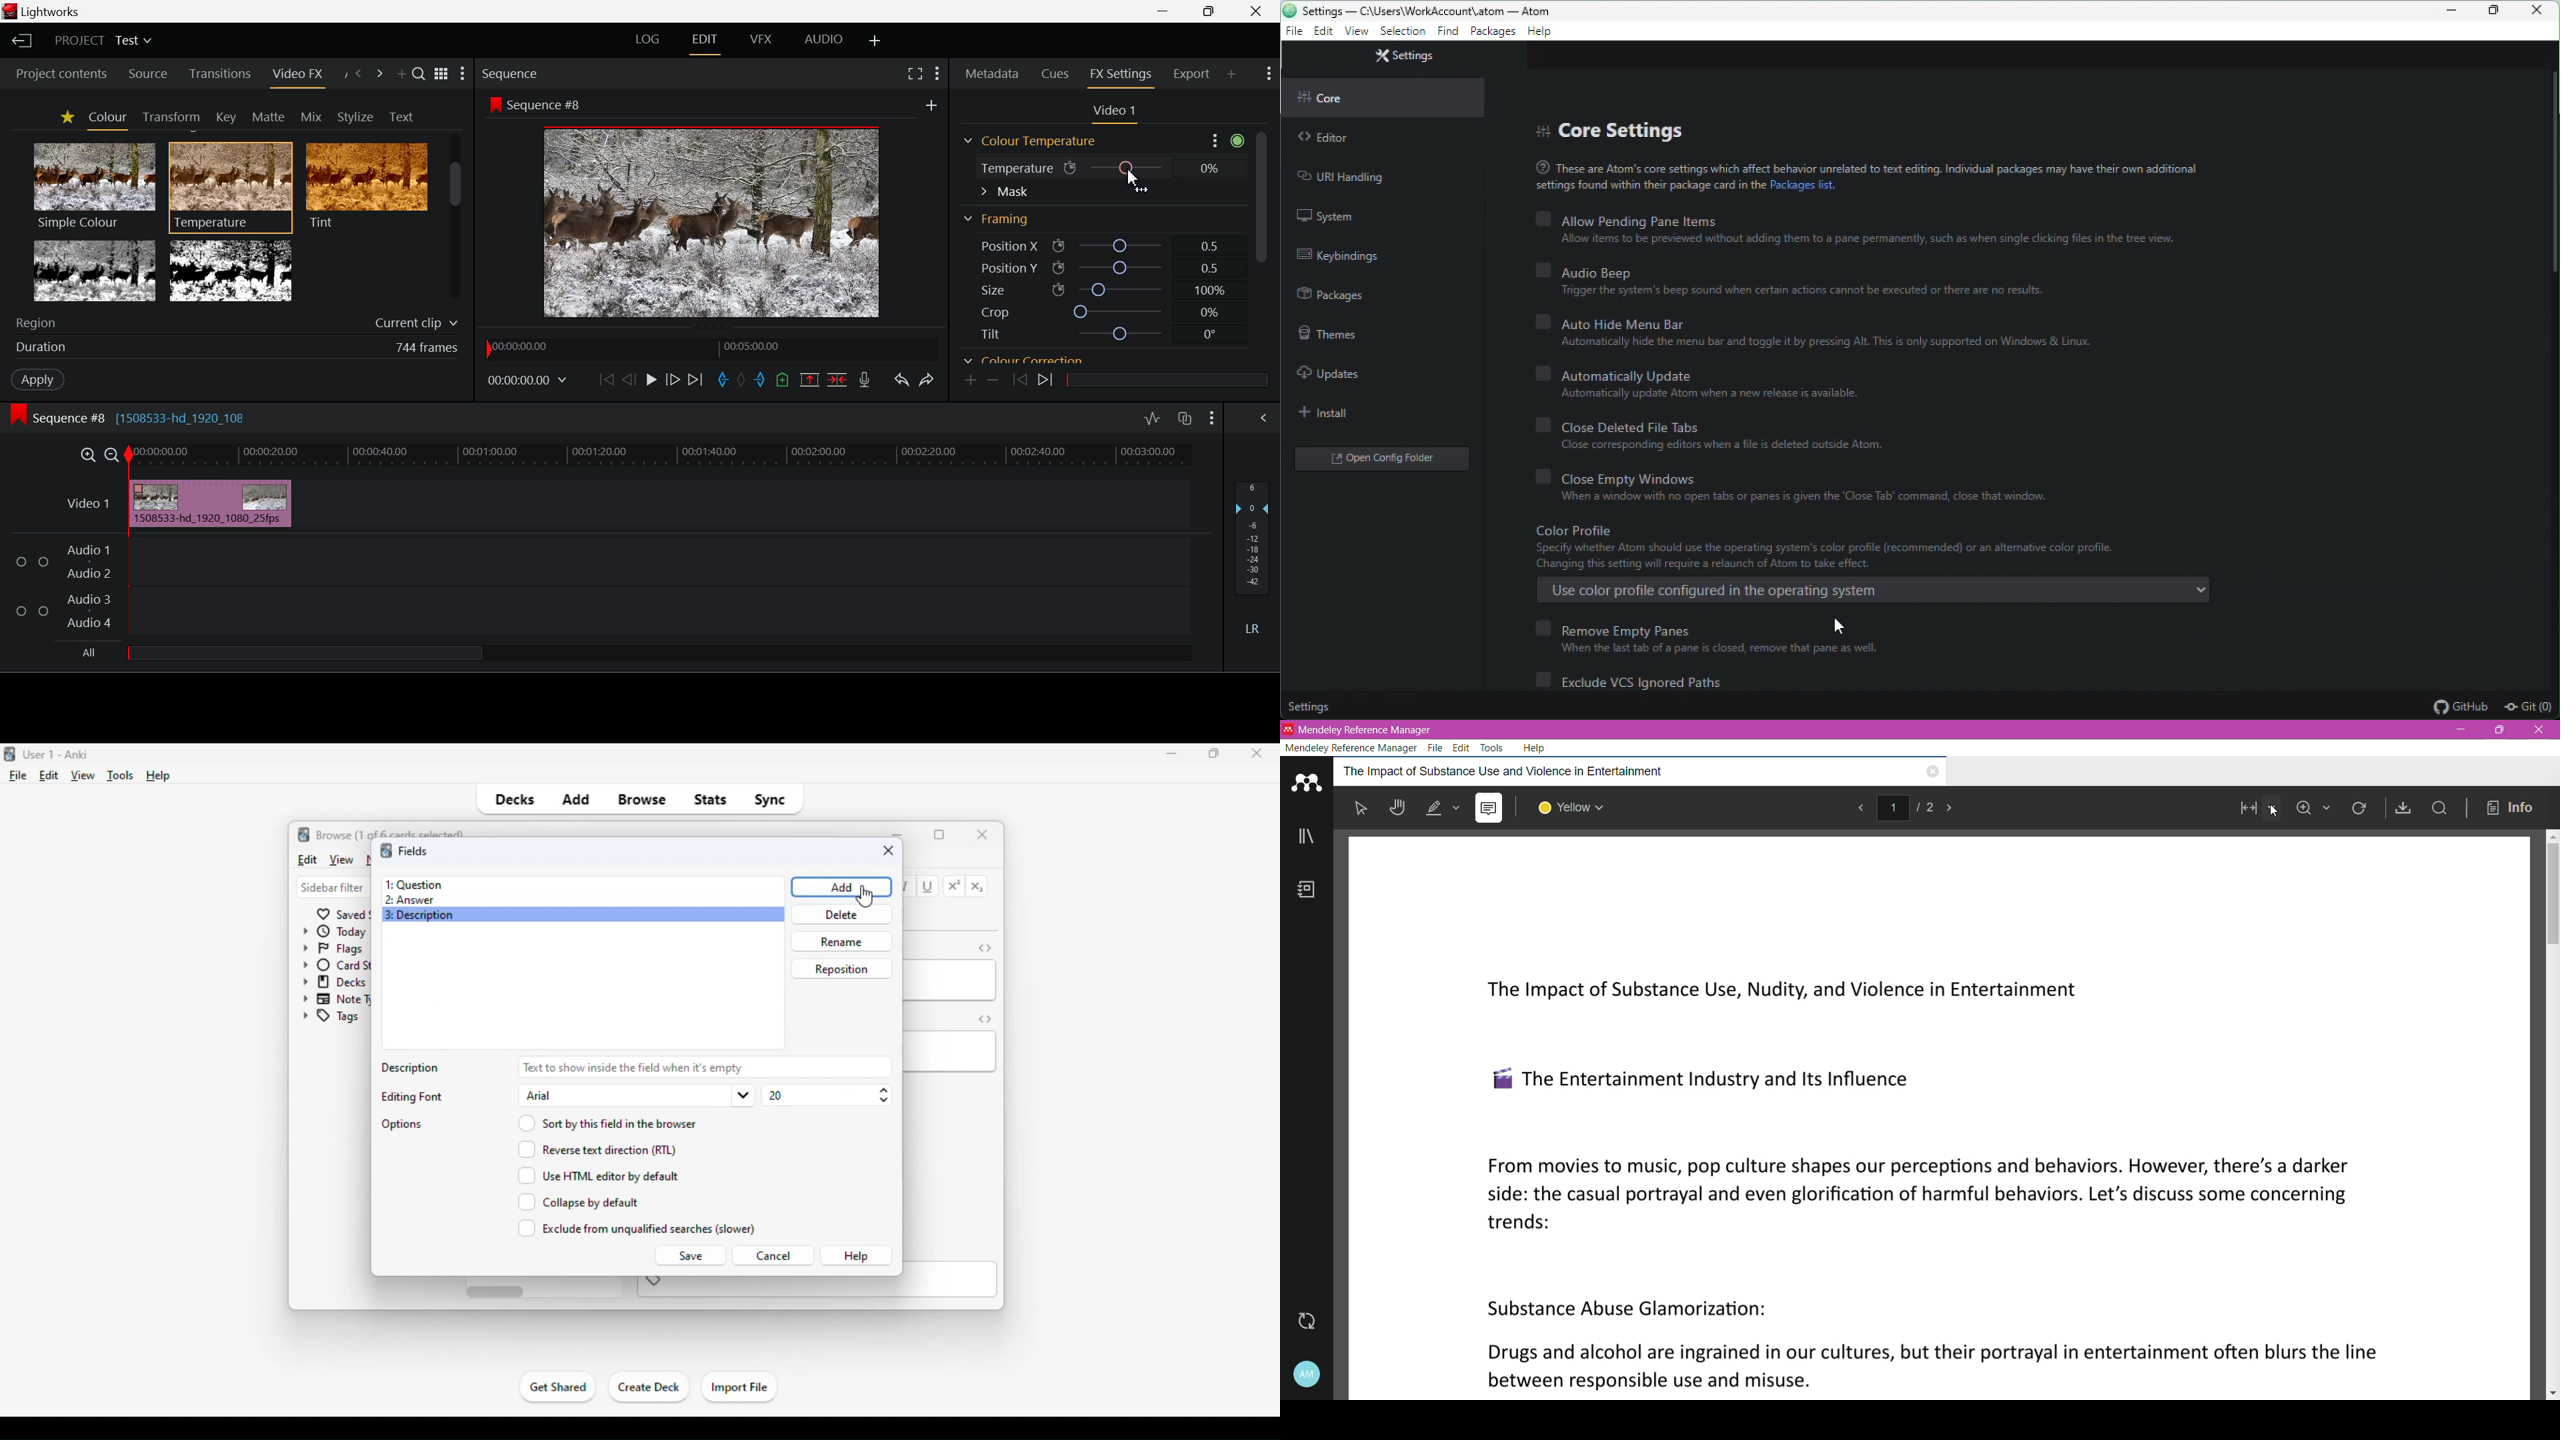 The width and height of the screenshot is (2576, 1456). I want to click on edit, so click(307, 859).